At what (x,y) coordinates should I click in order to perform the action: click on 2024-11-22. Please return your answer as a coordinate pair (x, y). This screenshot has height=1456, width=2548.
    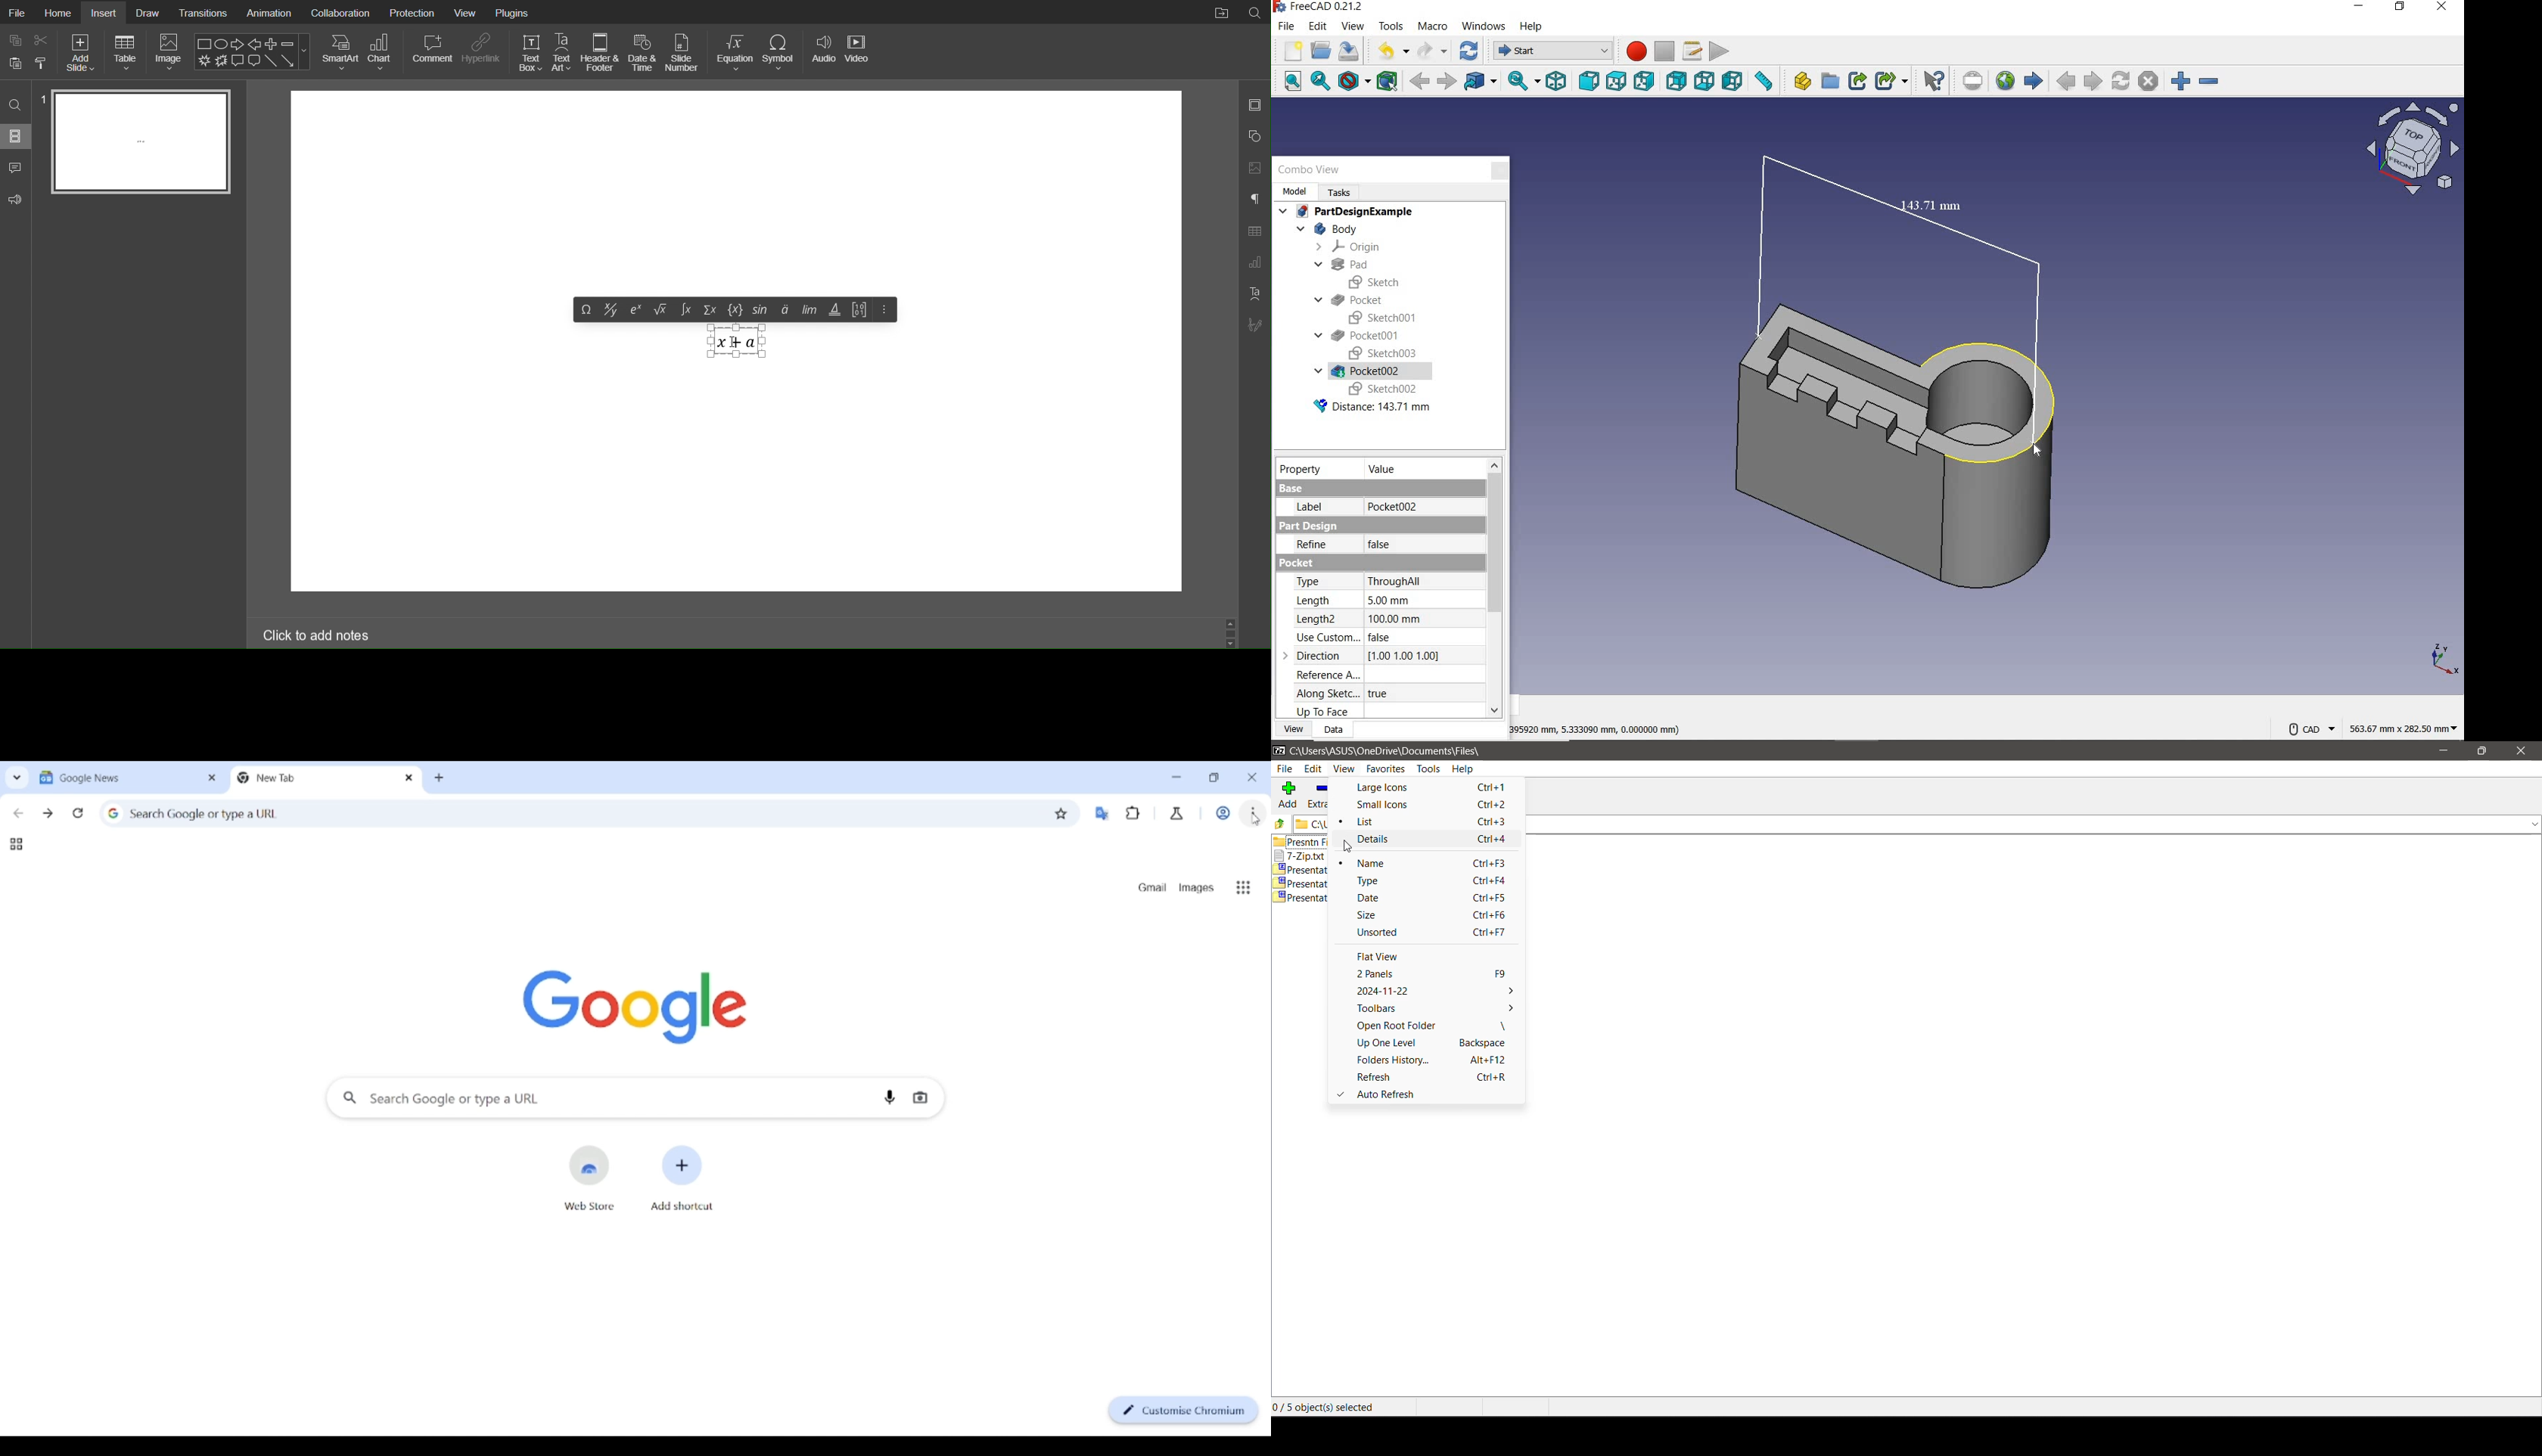
    Looking at the image, I should click on (1392, 991).